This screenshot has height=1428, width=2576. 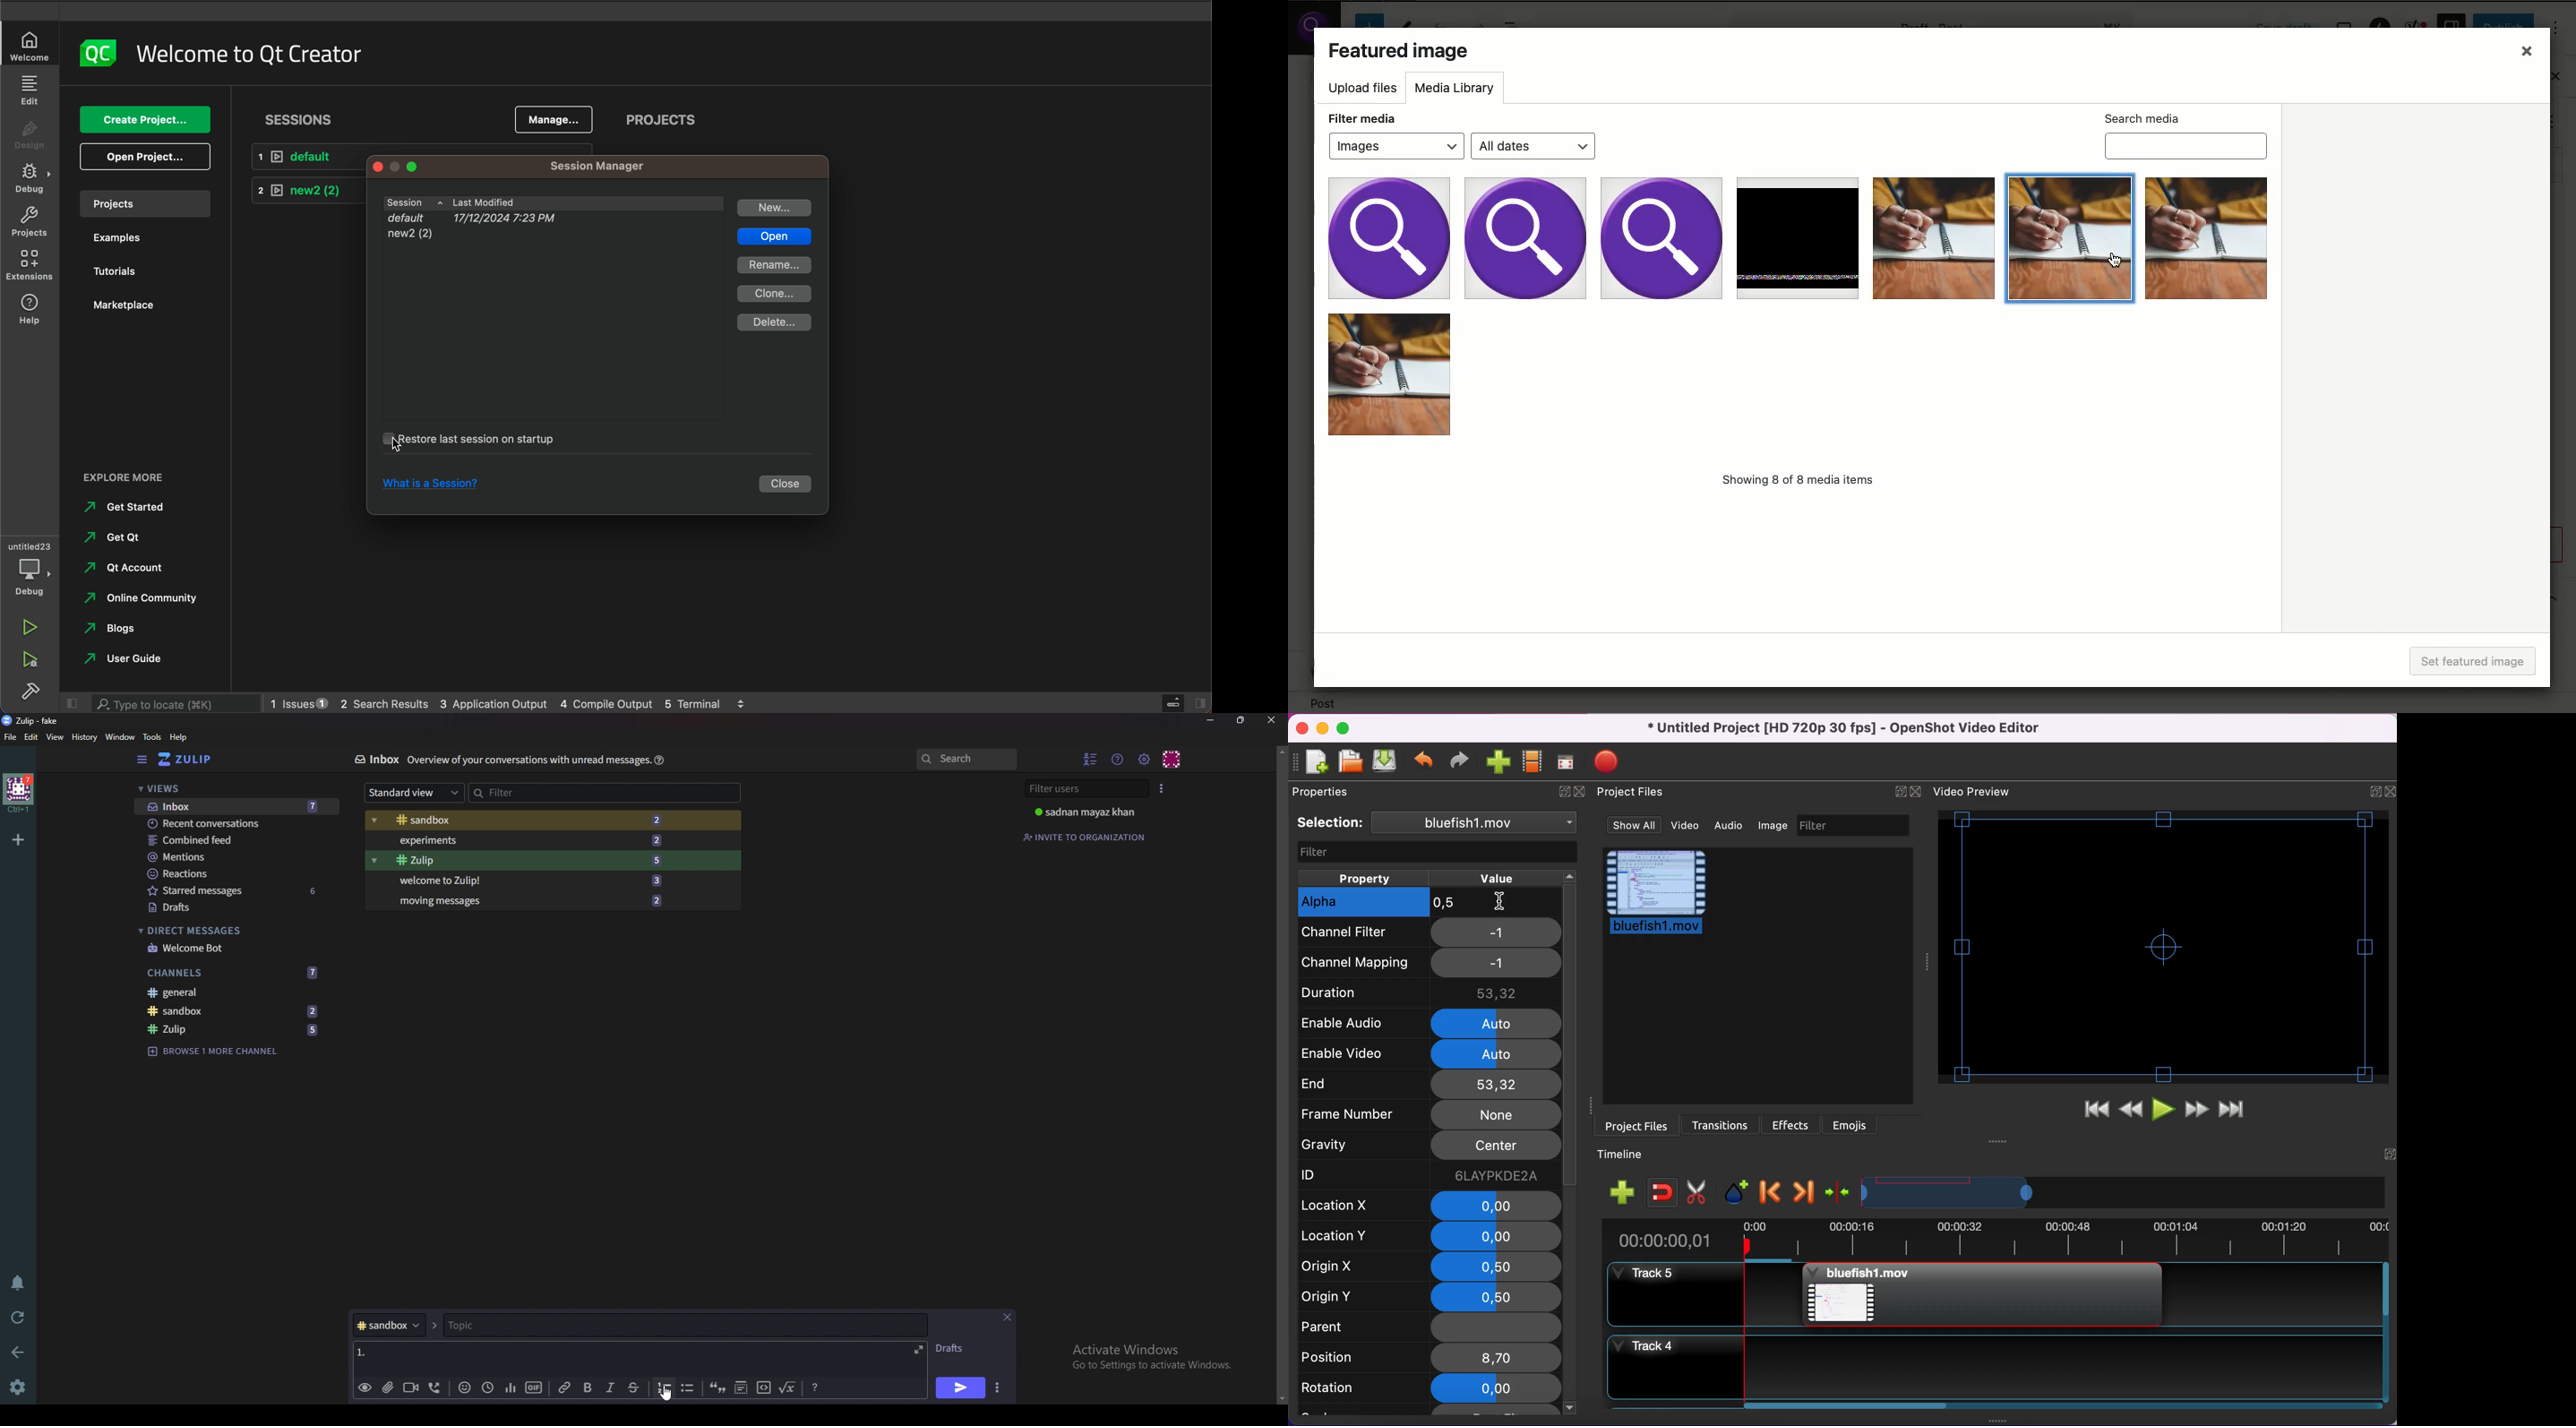 What do you see at coordinates (763, 1390) in the screenshot?
I see `code` at bounding box center [763, 1390].